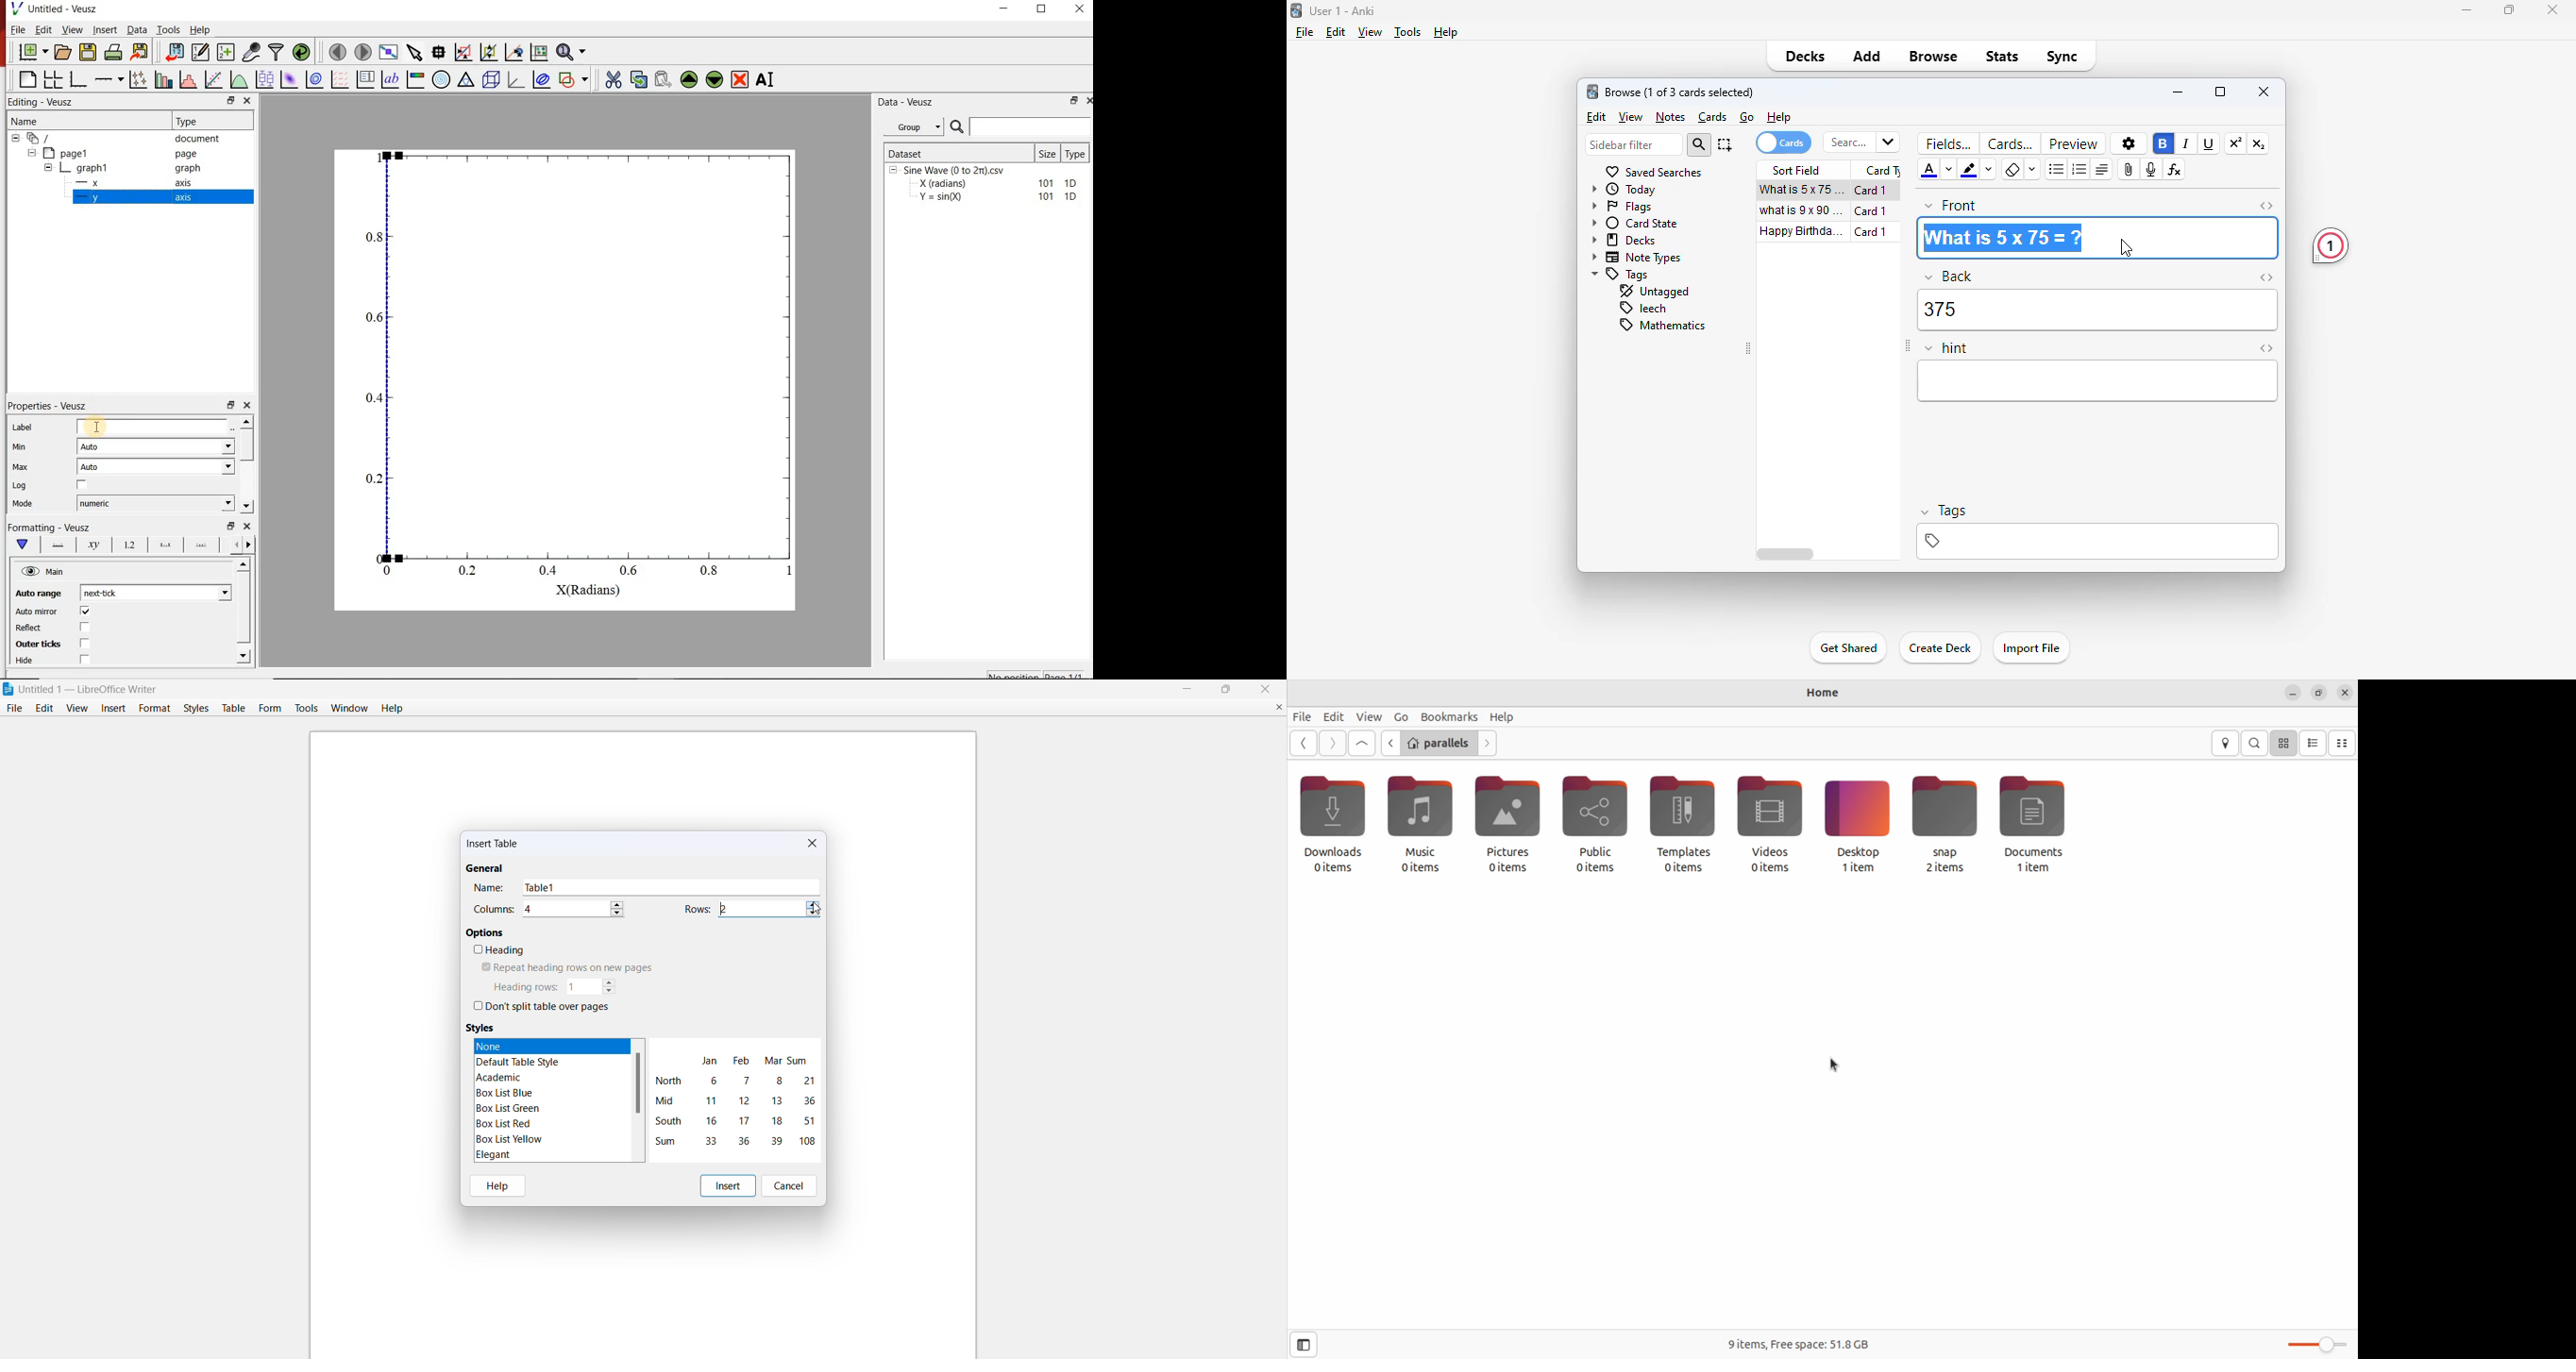 The image size is (2576, 1372). Describe the element at coordinates (638, 1084) in the screenshot. I see `scroll bar` at that location.